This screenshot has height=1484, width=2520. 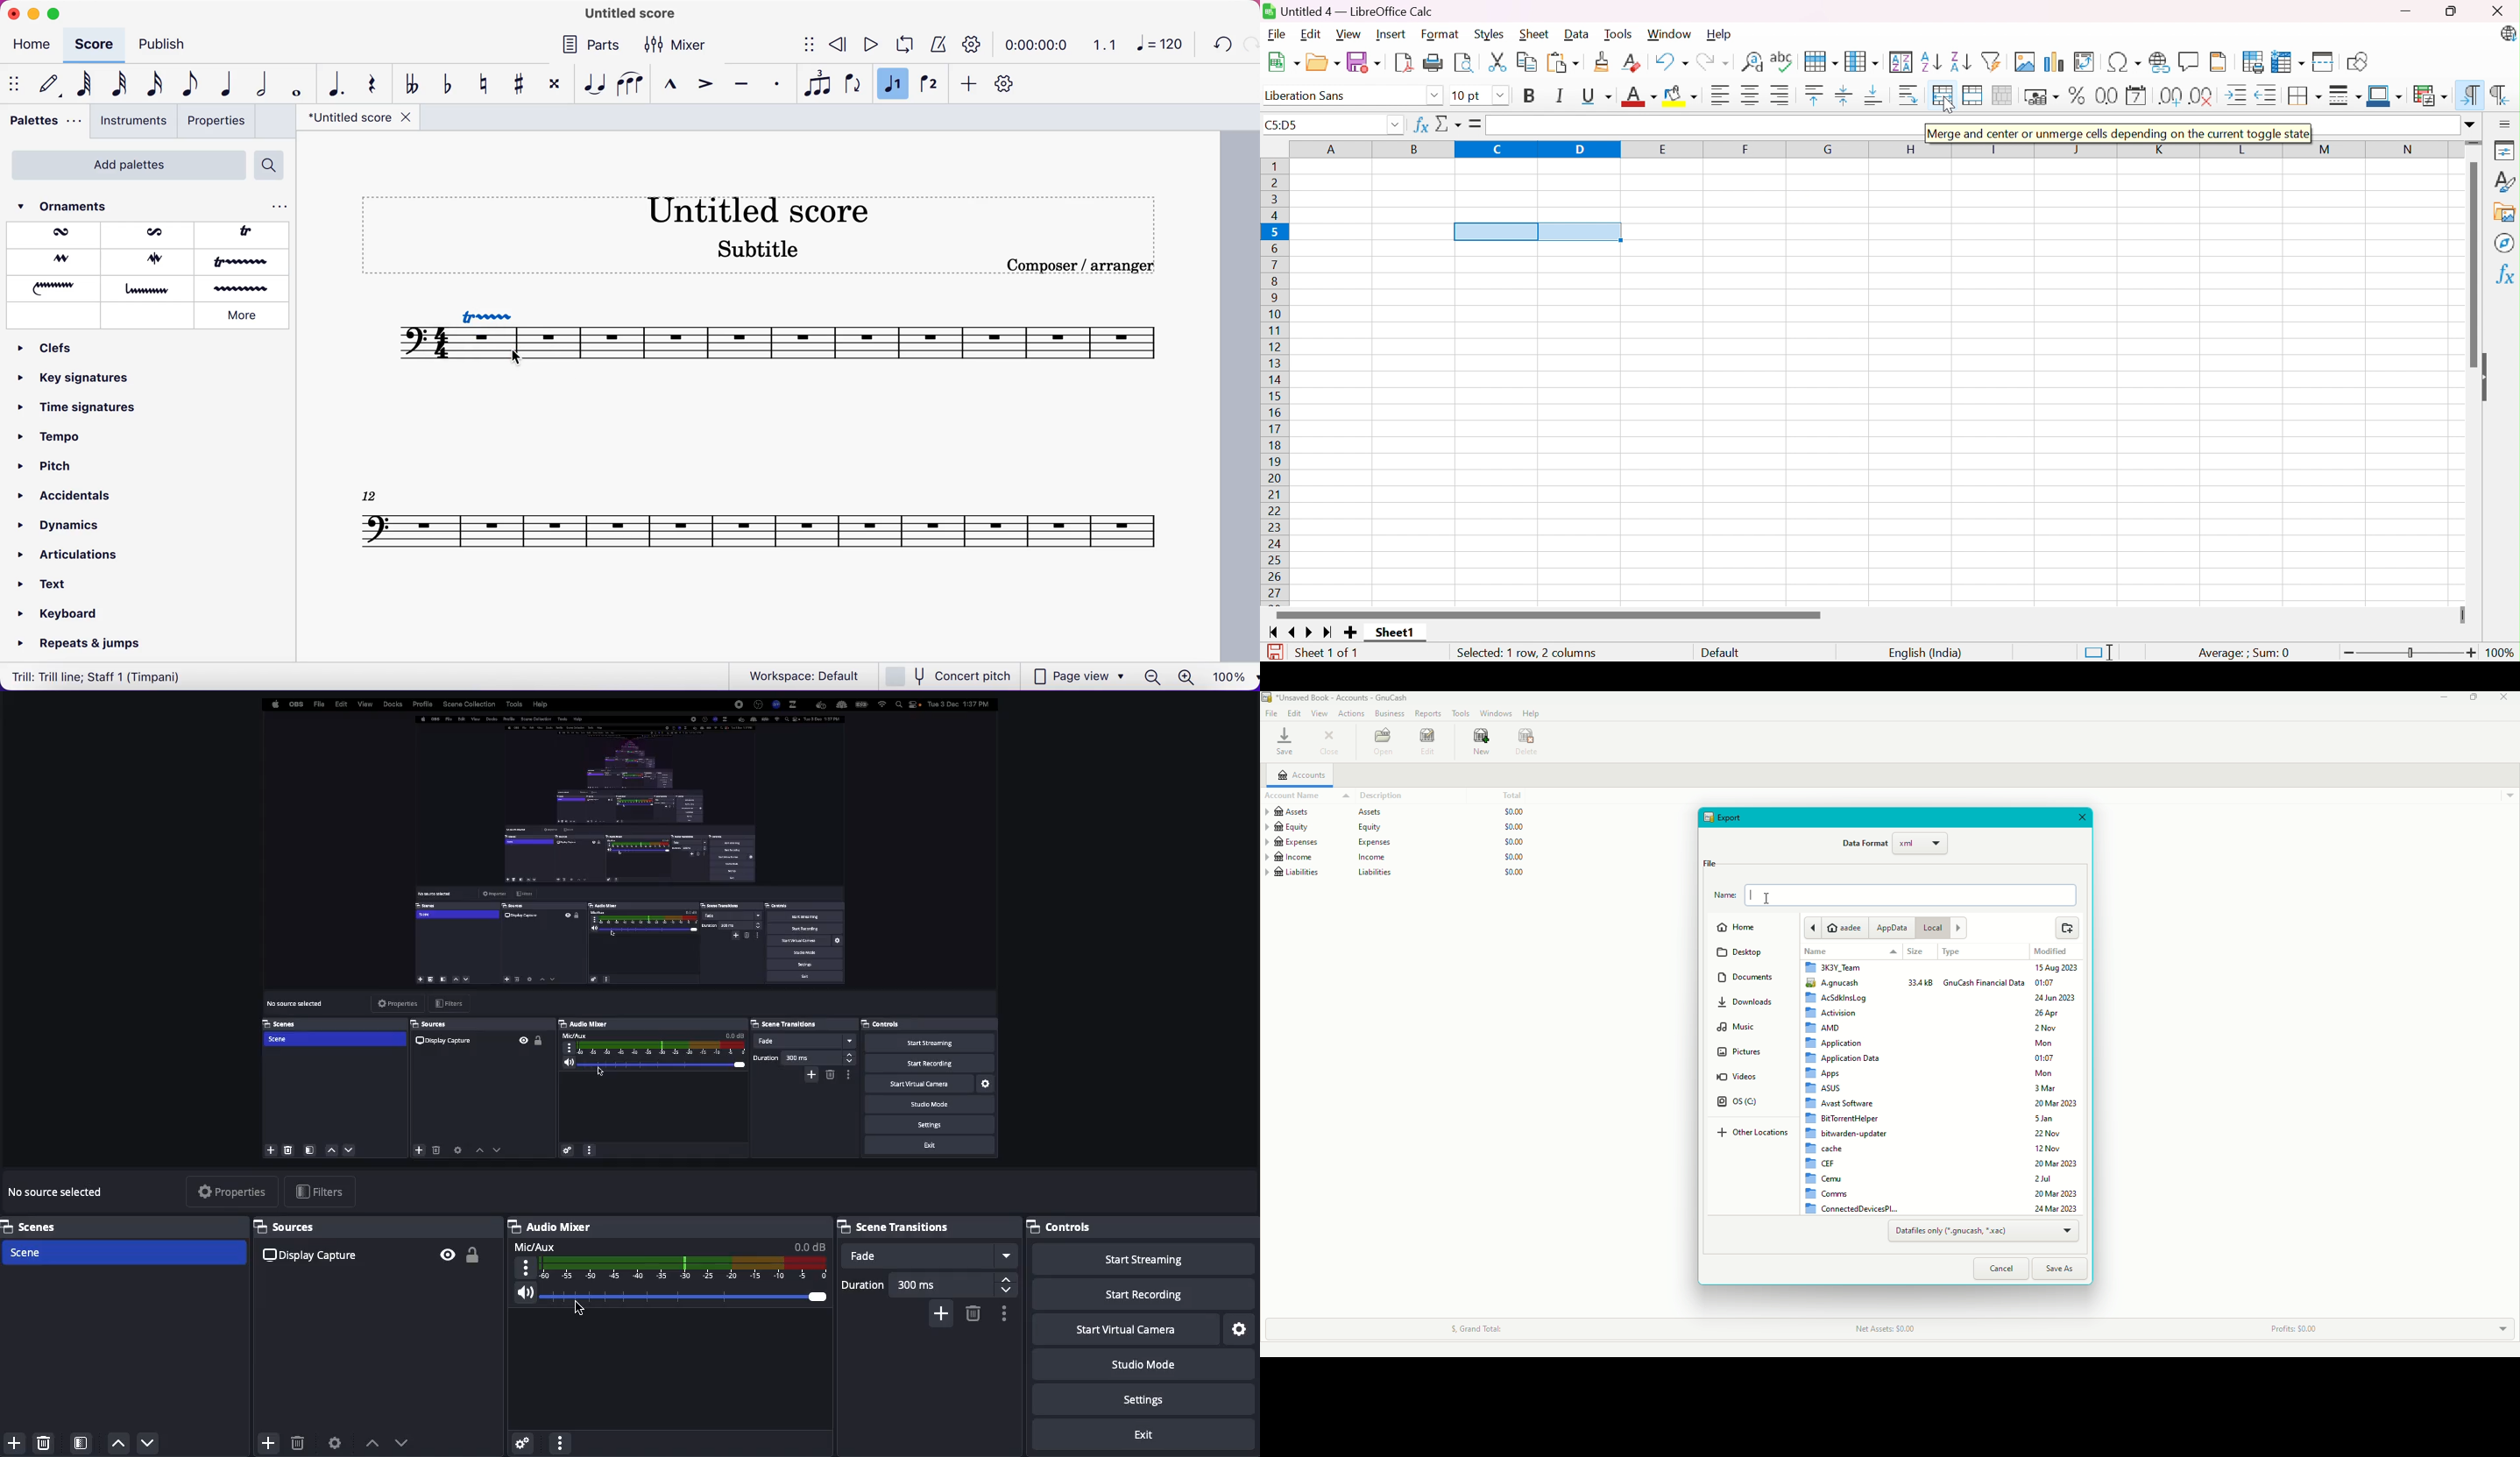 I want to click on repeats and jumps, so click(x=82, y=645).